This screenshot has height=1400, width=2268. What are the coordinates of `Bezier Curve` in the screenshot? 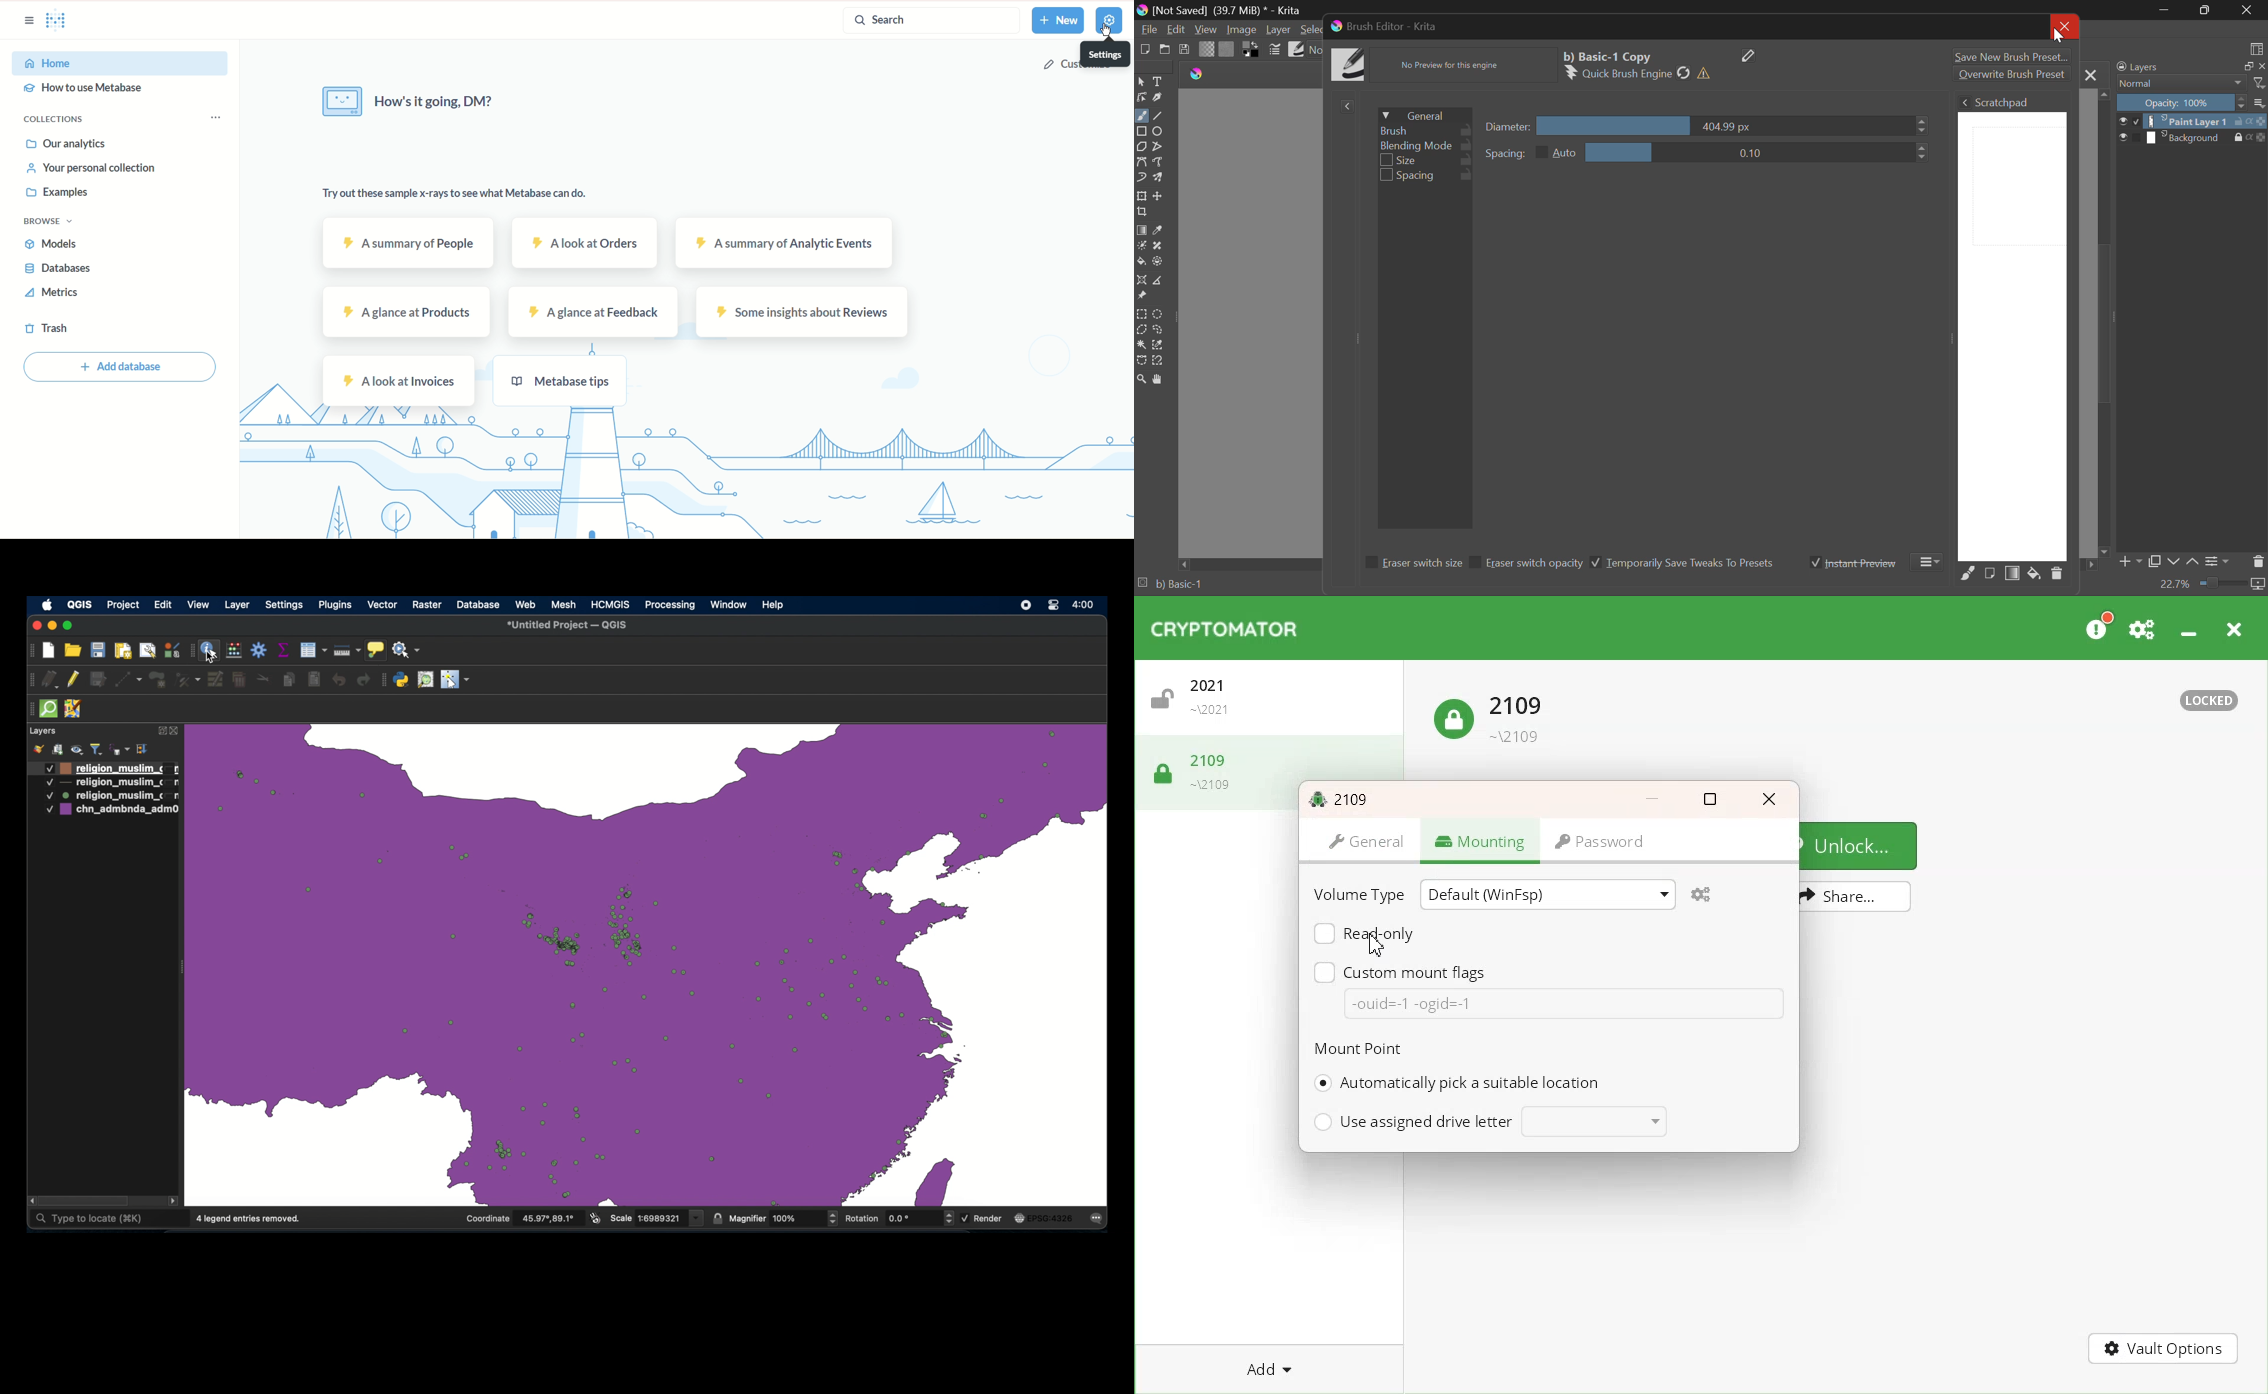 It's located at (1141, 361).